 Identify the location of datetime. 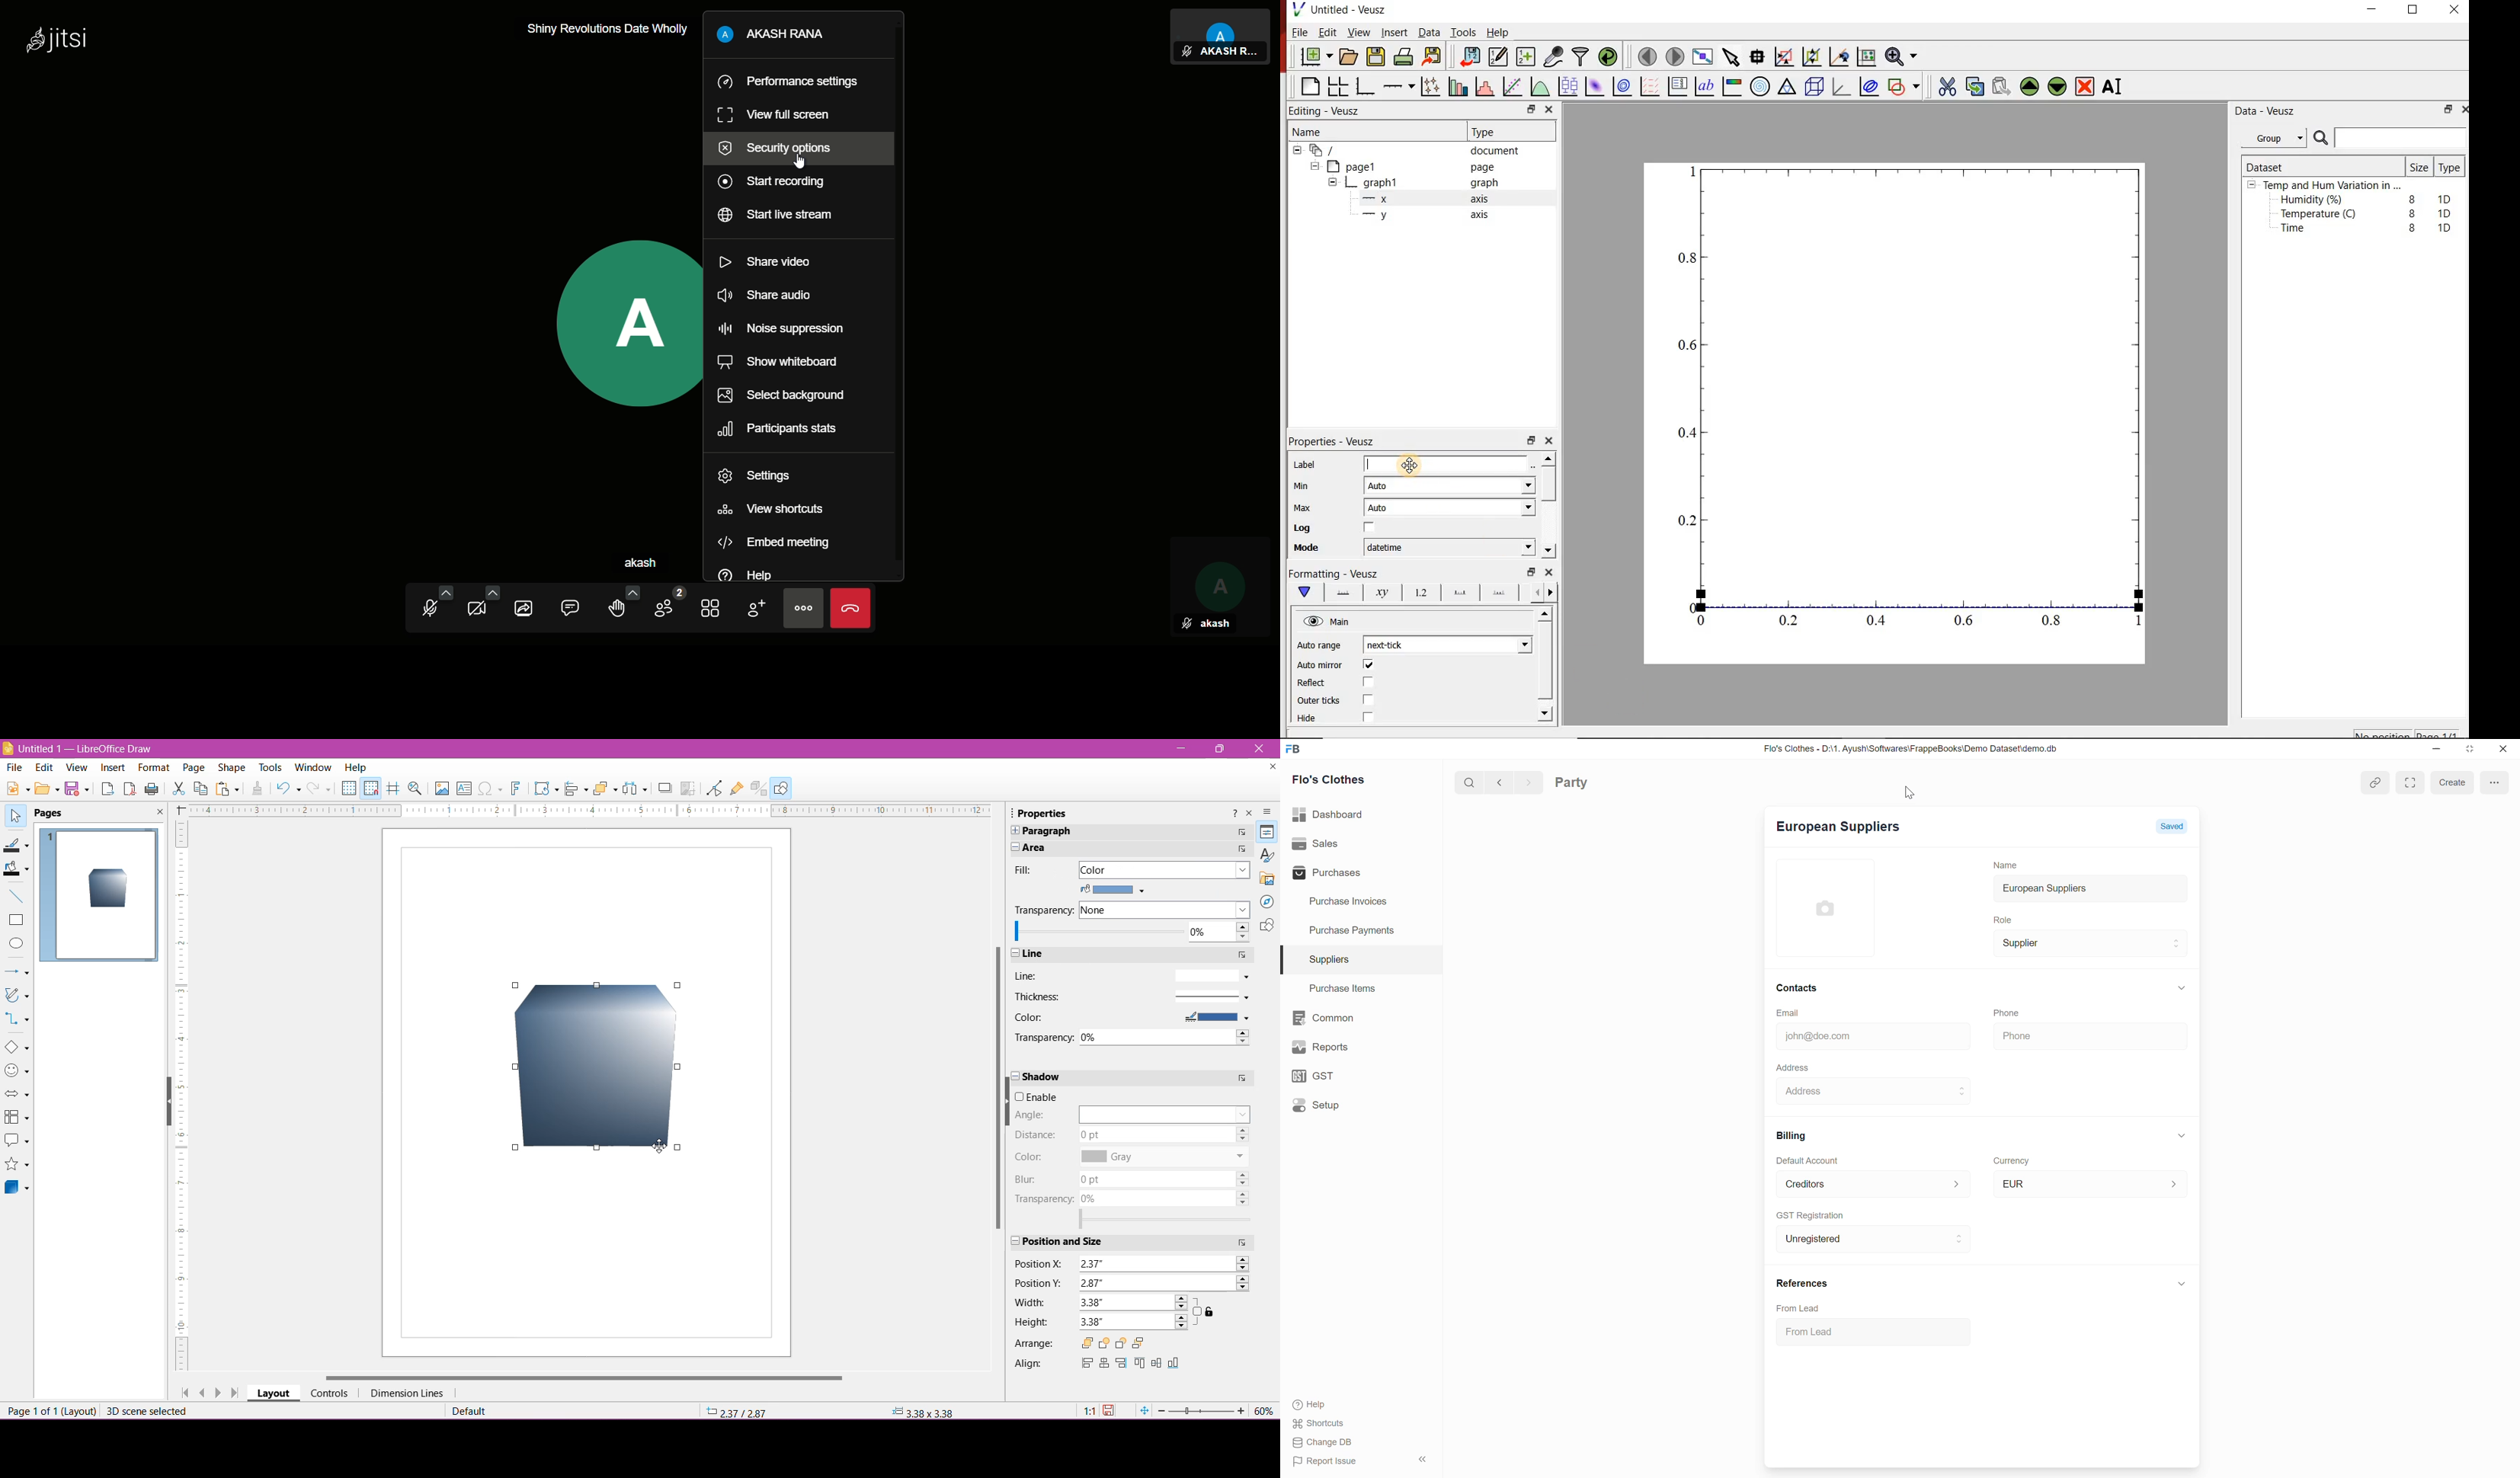
(1389, 547).